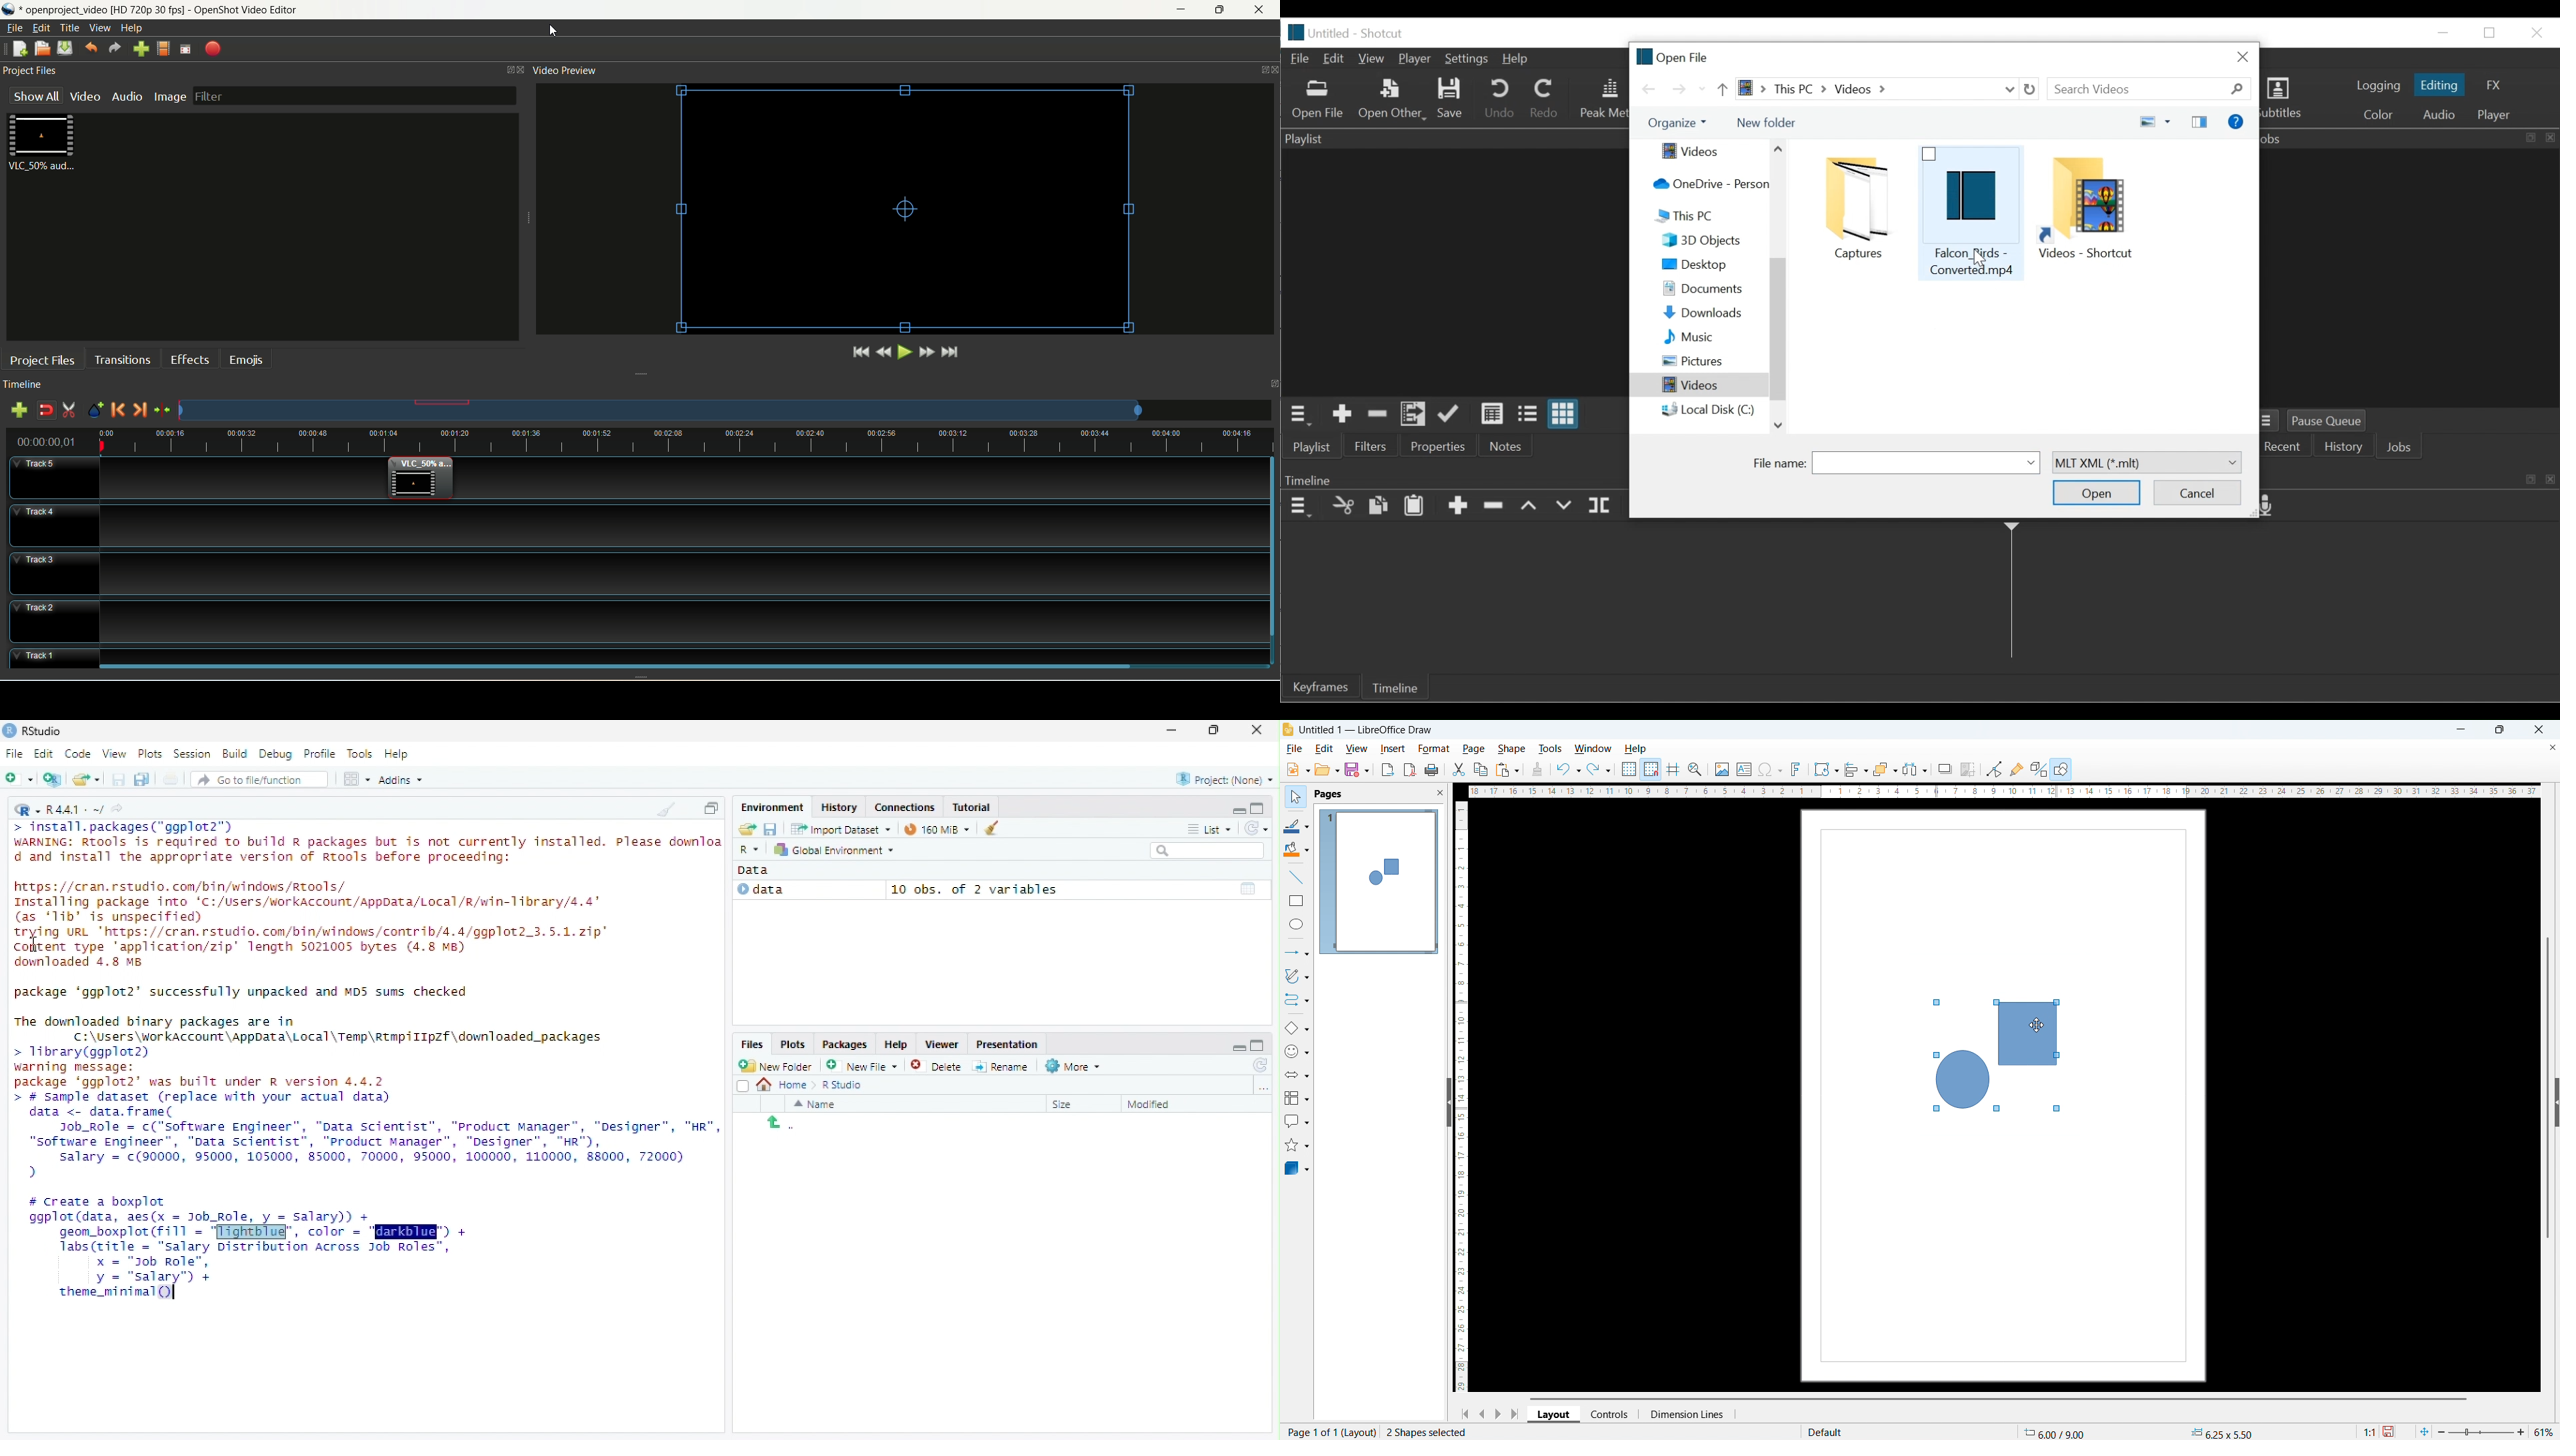  Describe the element at coordinates (2289, 100) in the screenshot. I see `Subtitles` at that location.